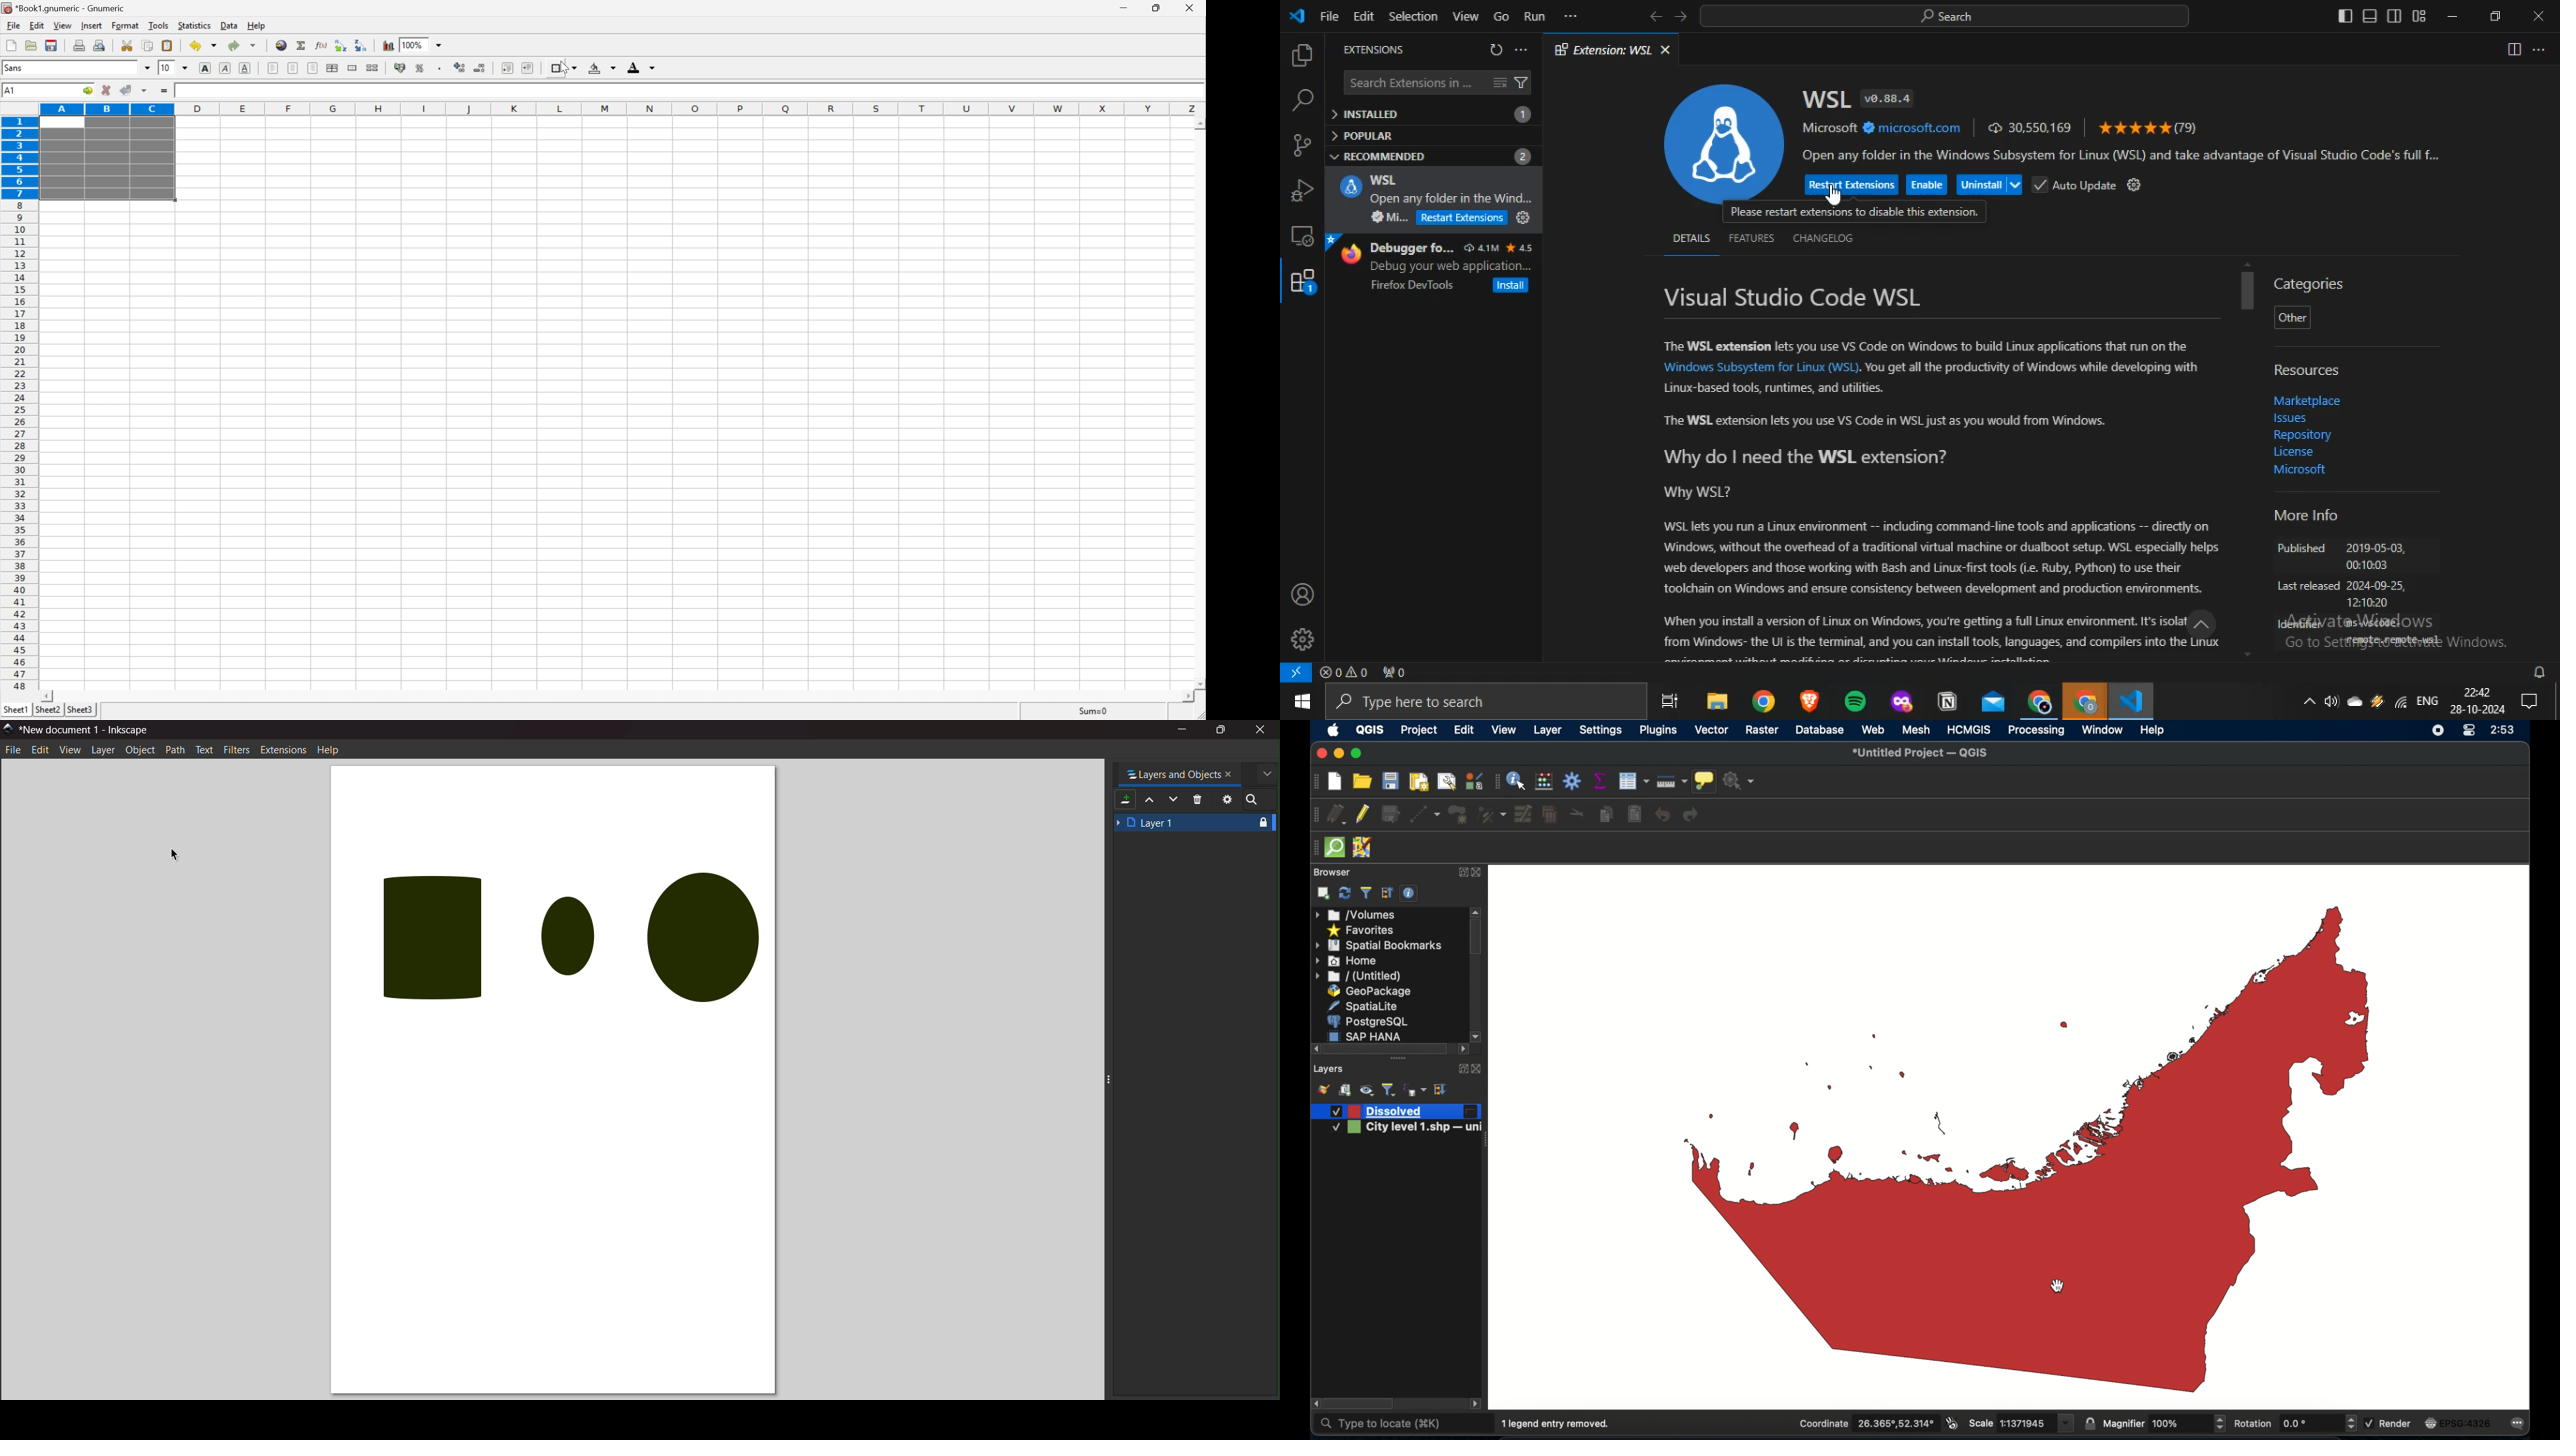  What do you see at coordinates (431, 44) in the screenshot?
I see `Zoom 100%` at bounding box center [431, 44].